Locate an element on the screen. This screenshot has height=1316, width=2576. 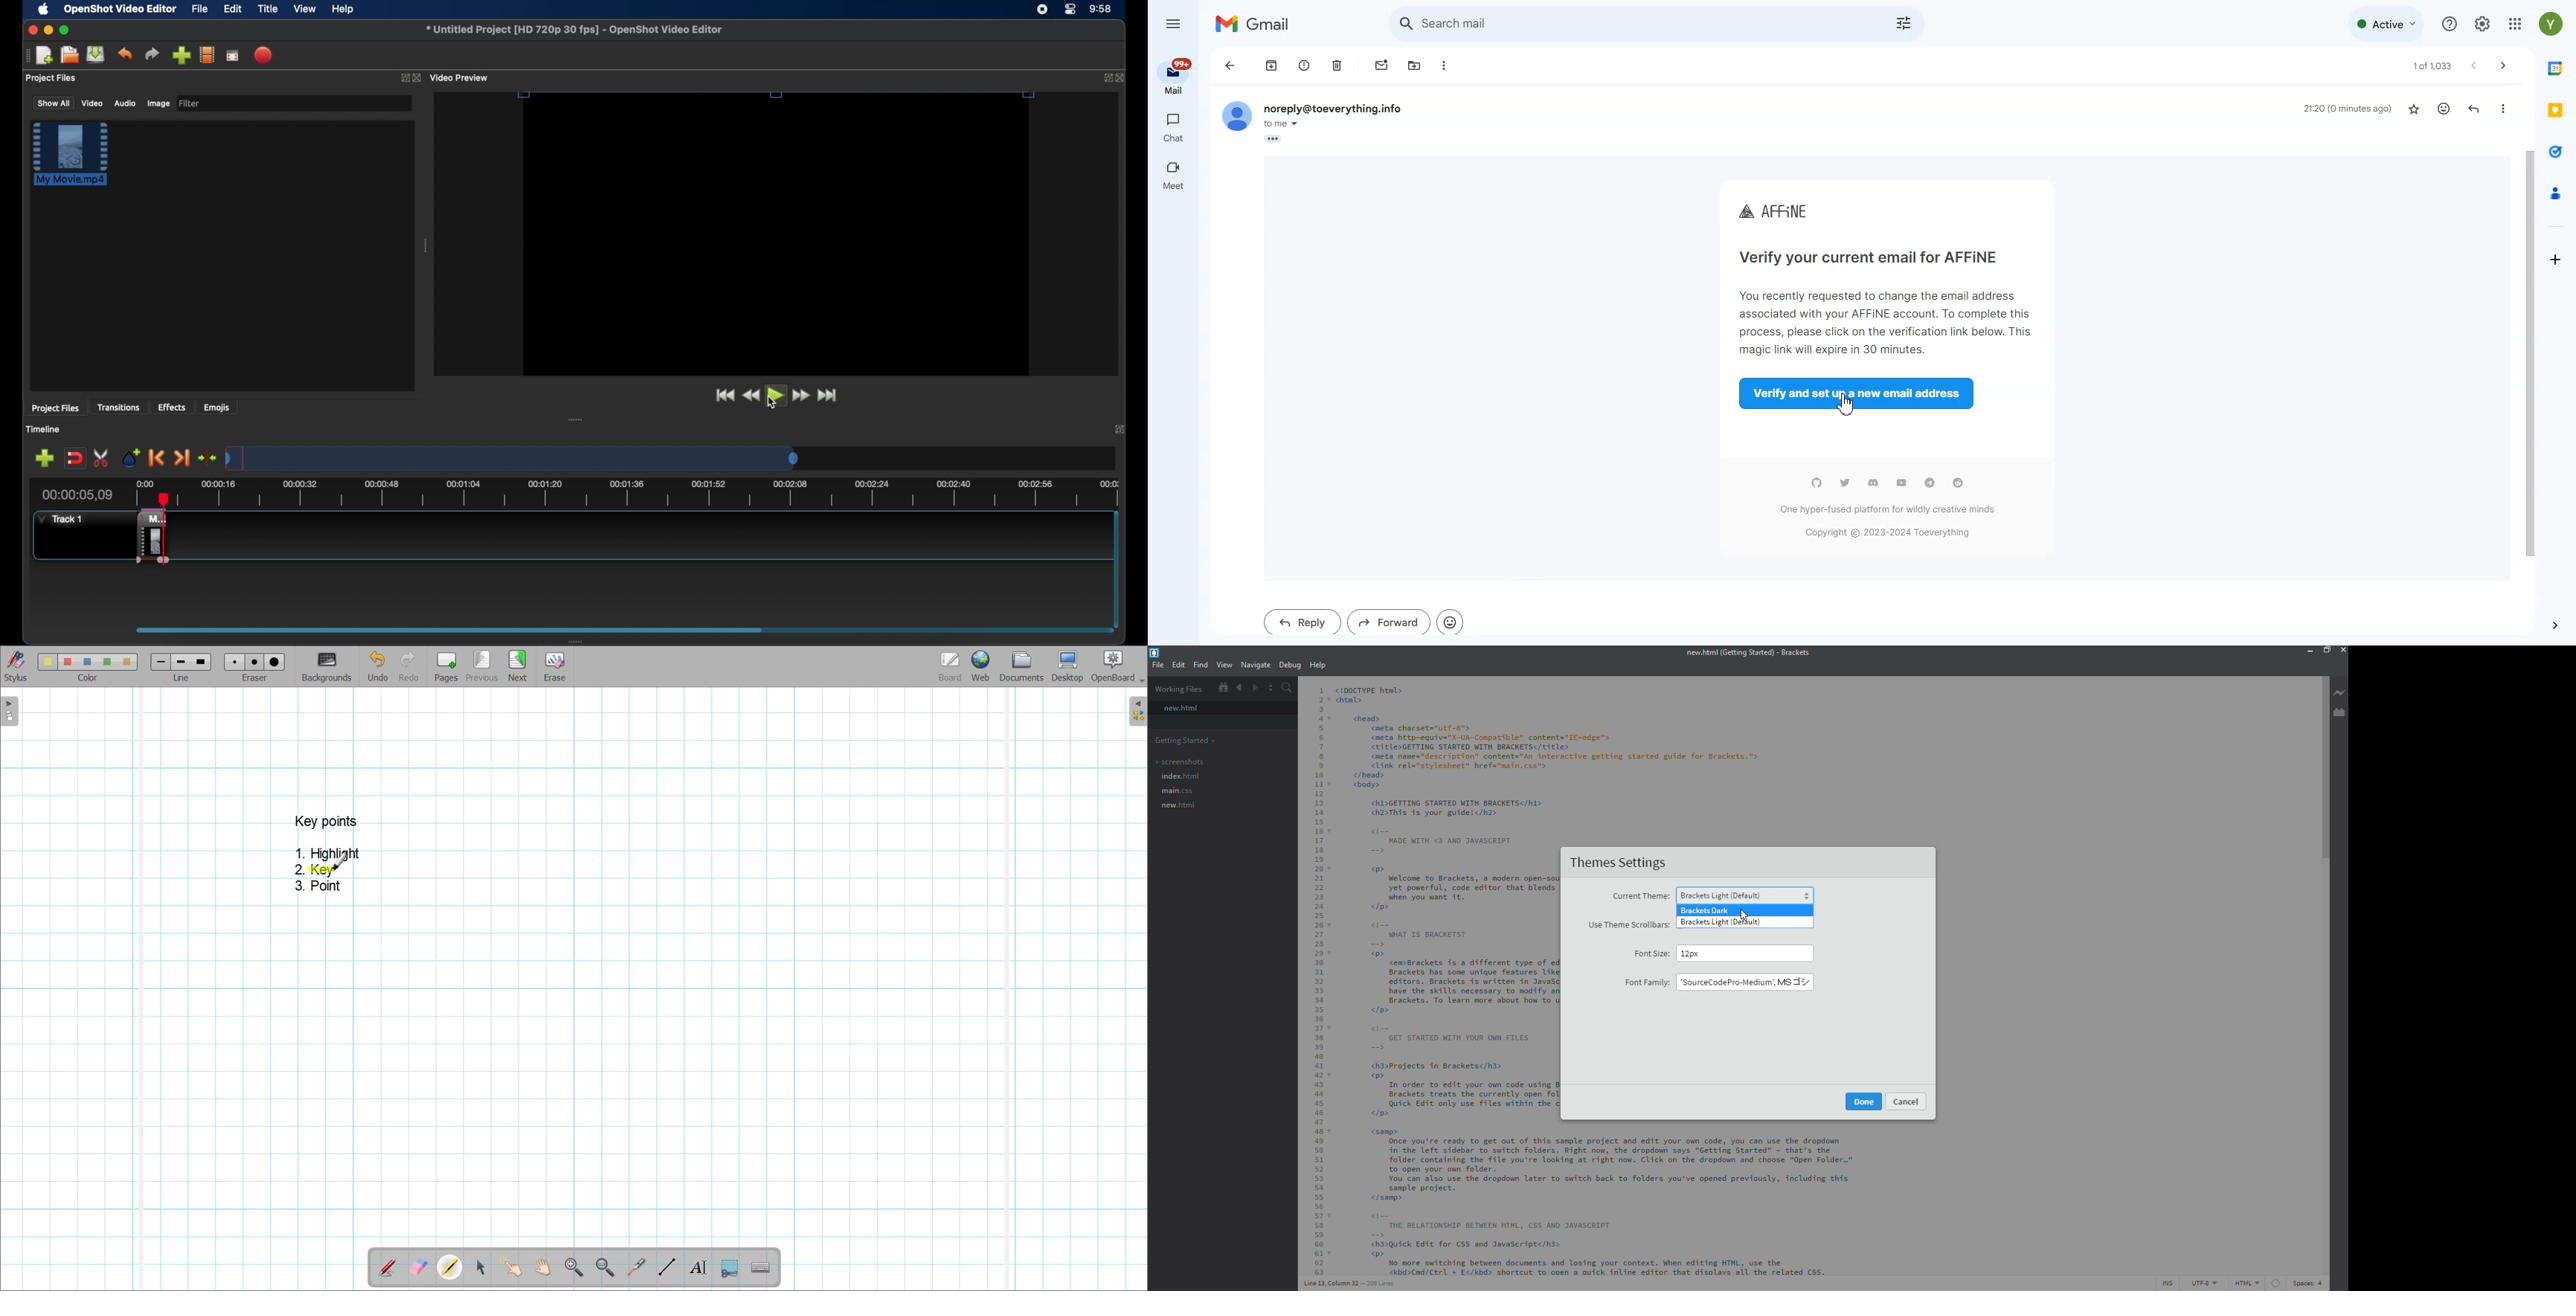
copyright is located at coordinates (1888, 534).